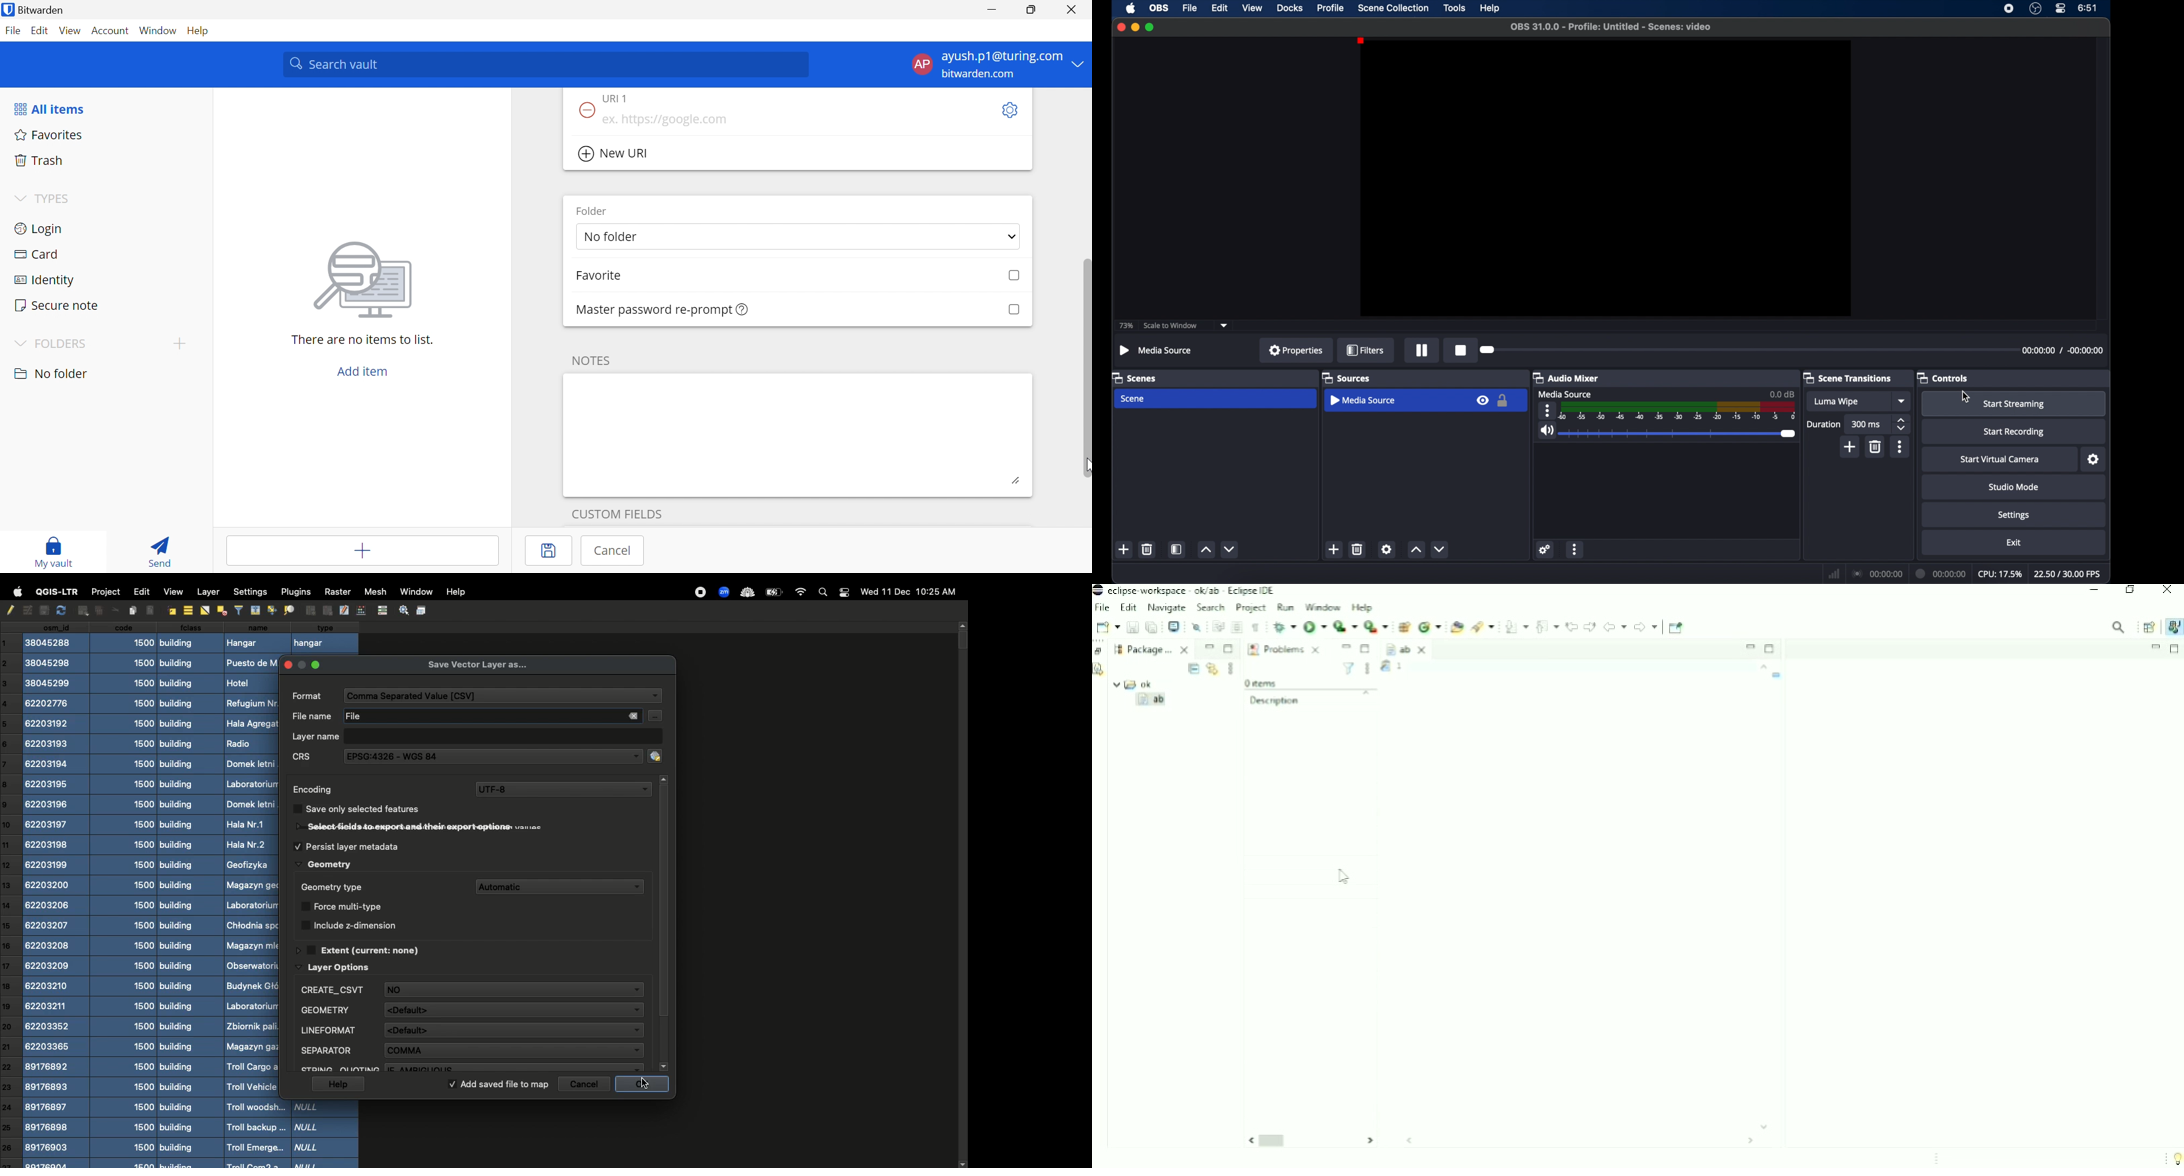 The image size is (2184, 1176). What do you see at coordinates (290, 663) in the screenshot?
I see `close` at bounding box center [290, 663].